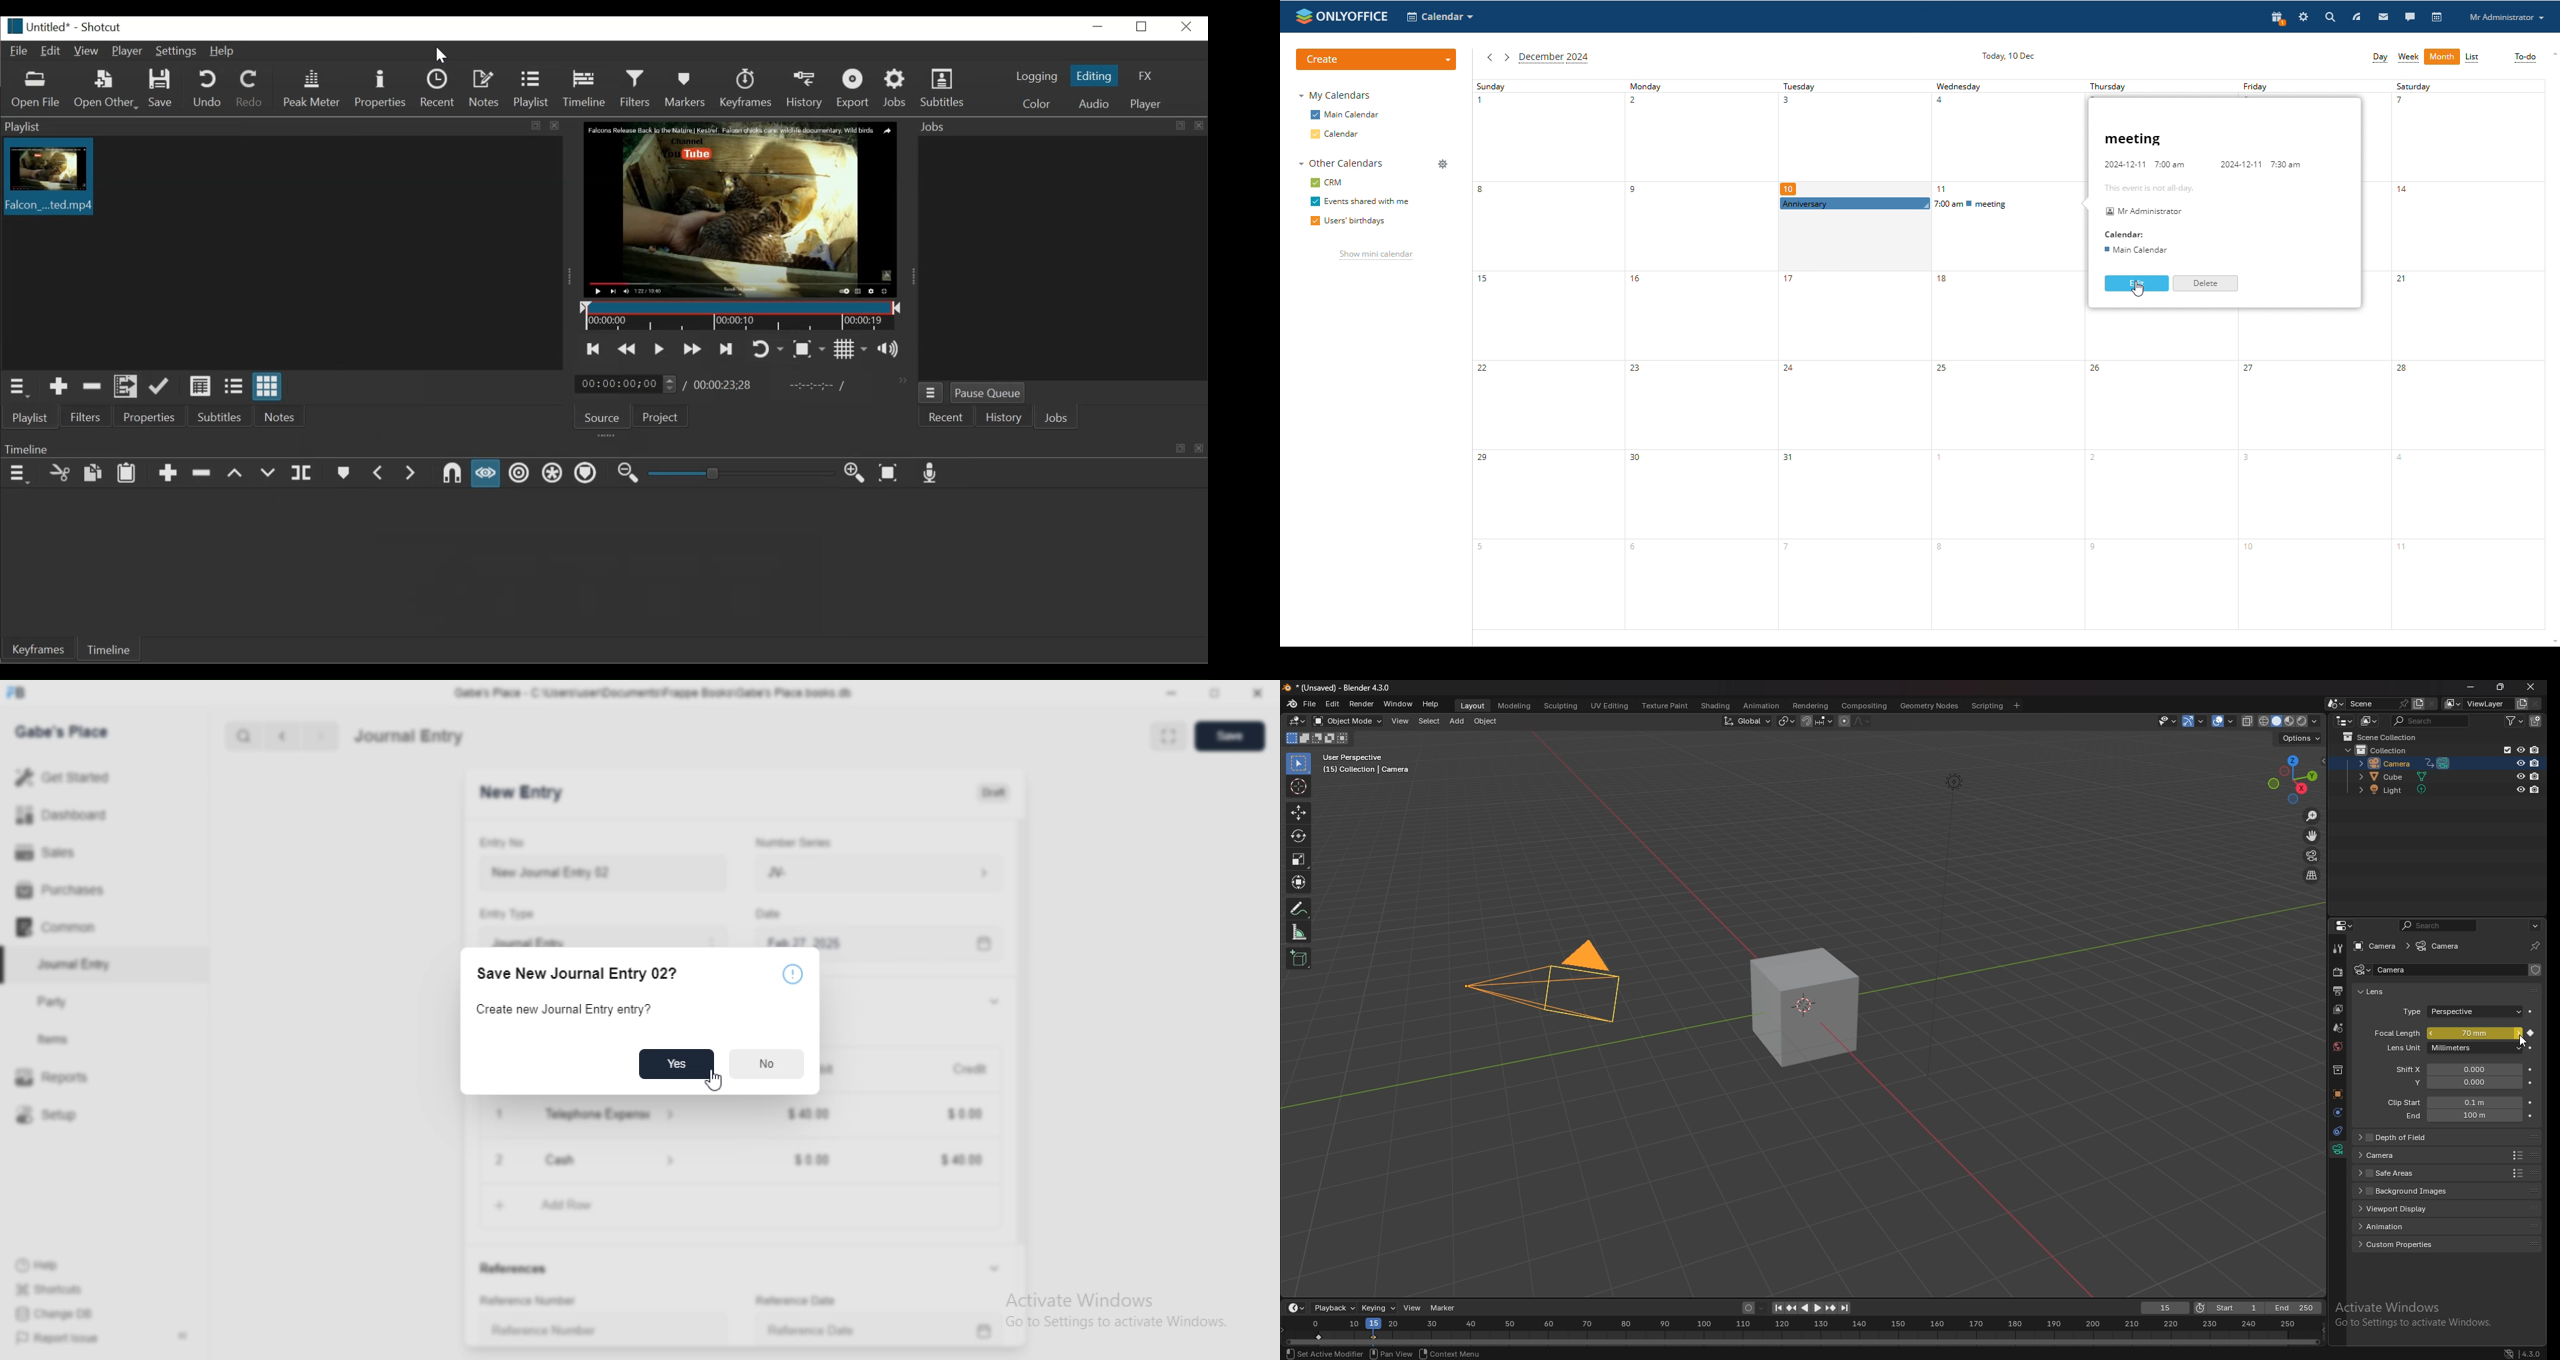 Image resolution: width=2576 pixels, height=1372 pixels. I want to click on Toggle grid display on the player, so click(853, 349).